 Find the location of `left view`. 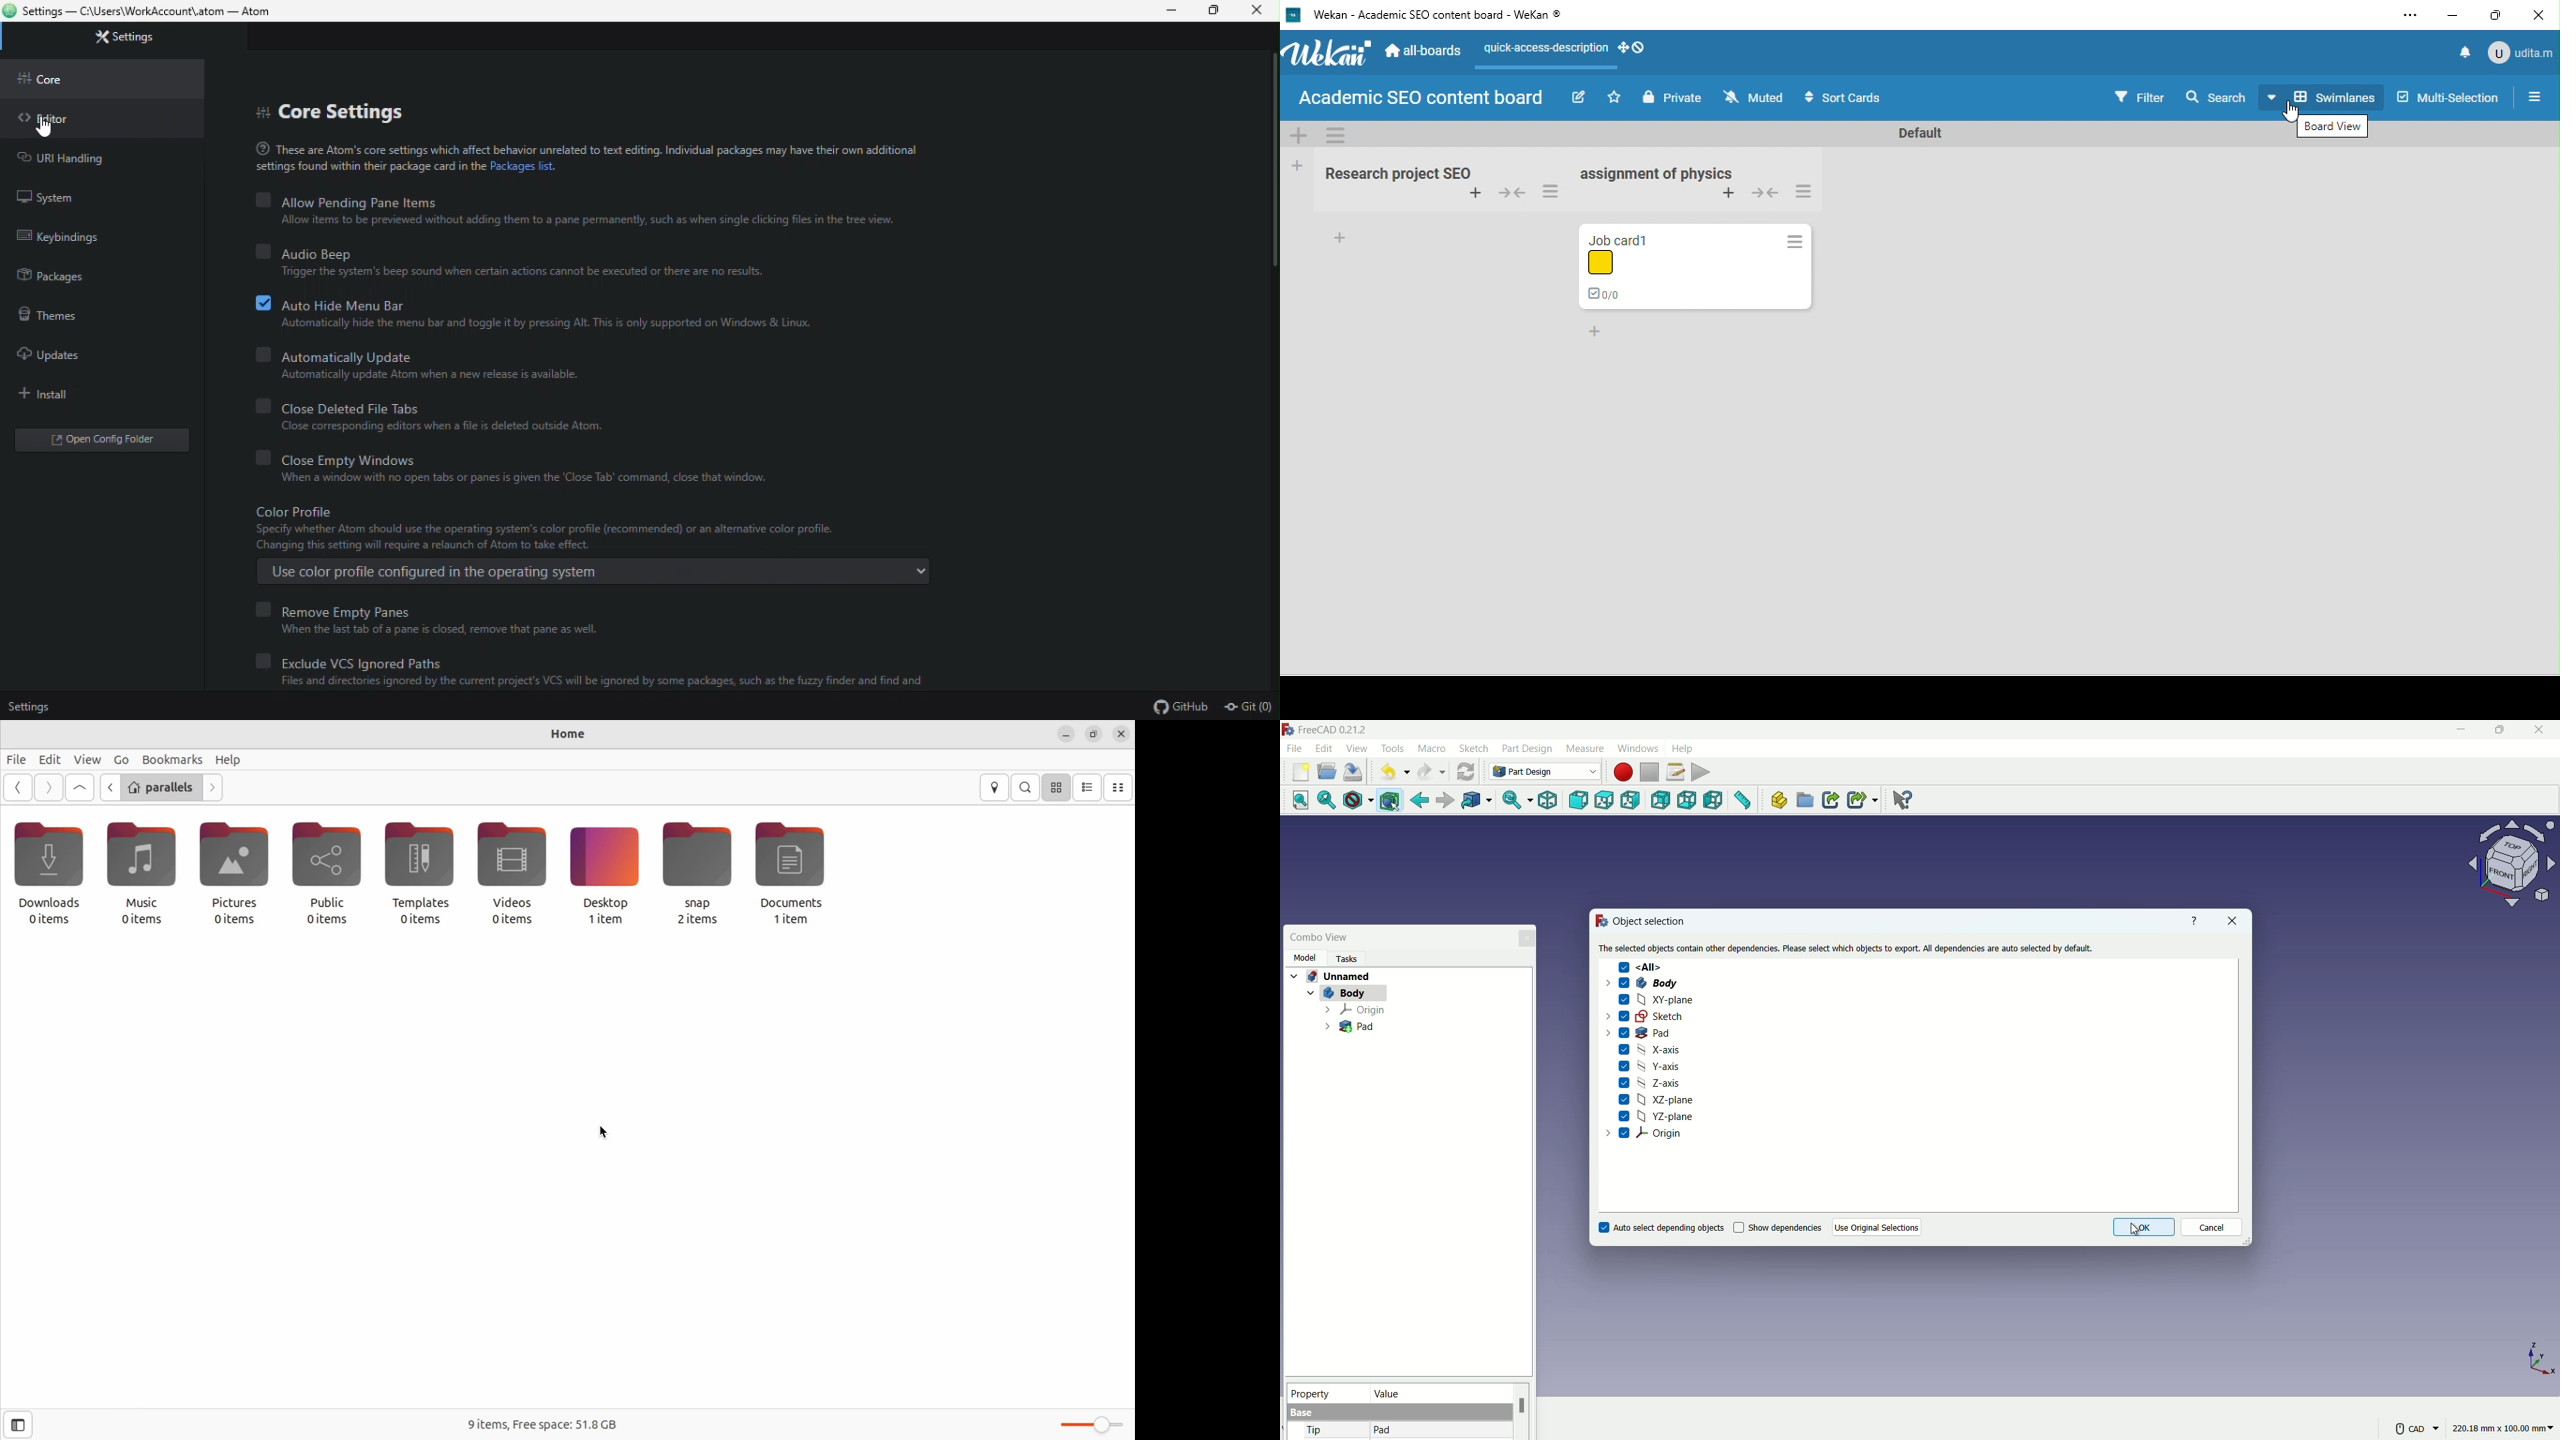

left view is located at coordinates (1714, 801).